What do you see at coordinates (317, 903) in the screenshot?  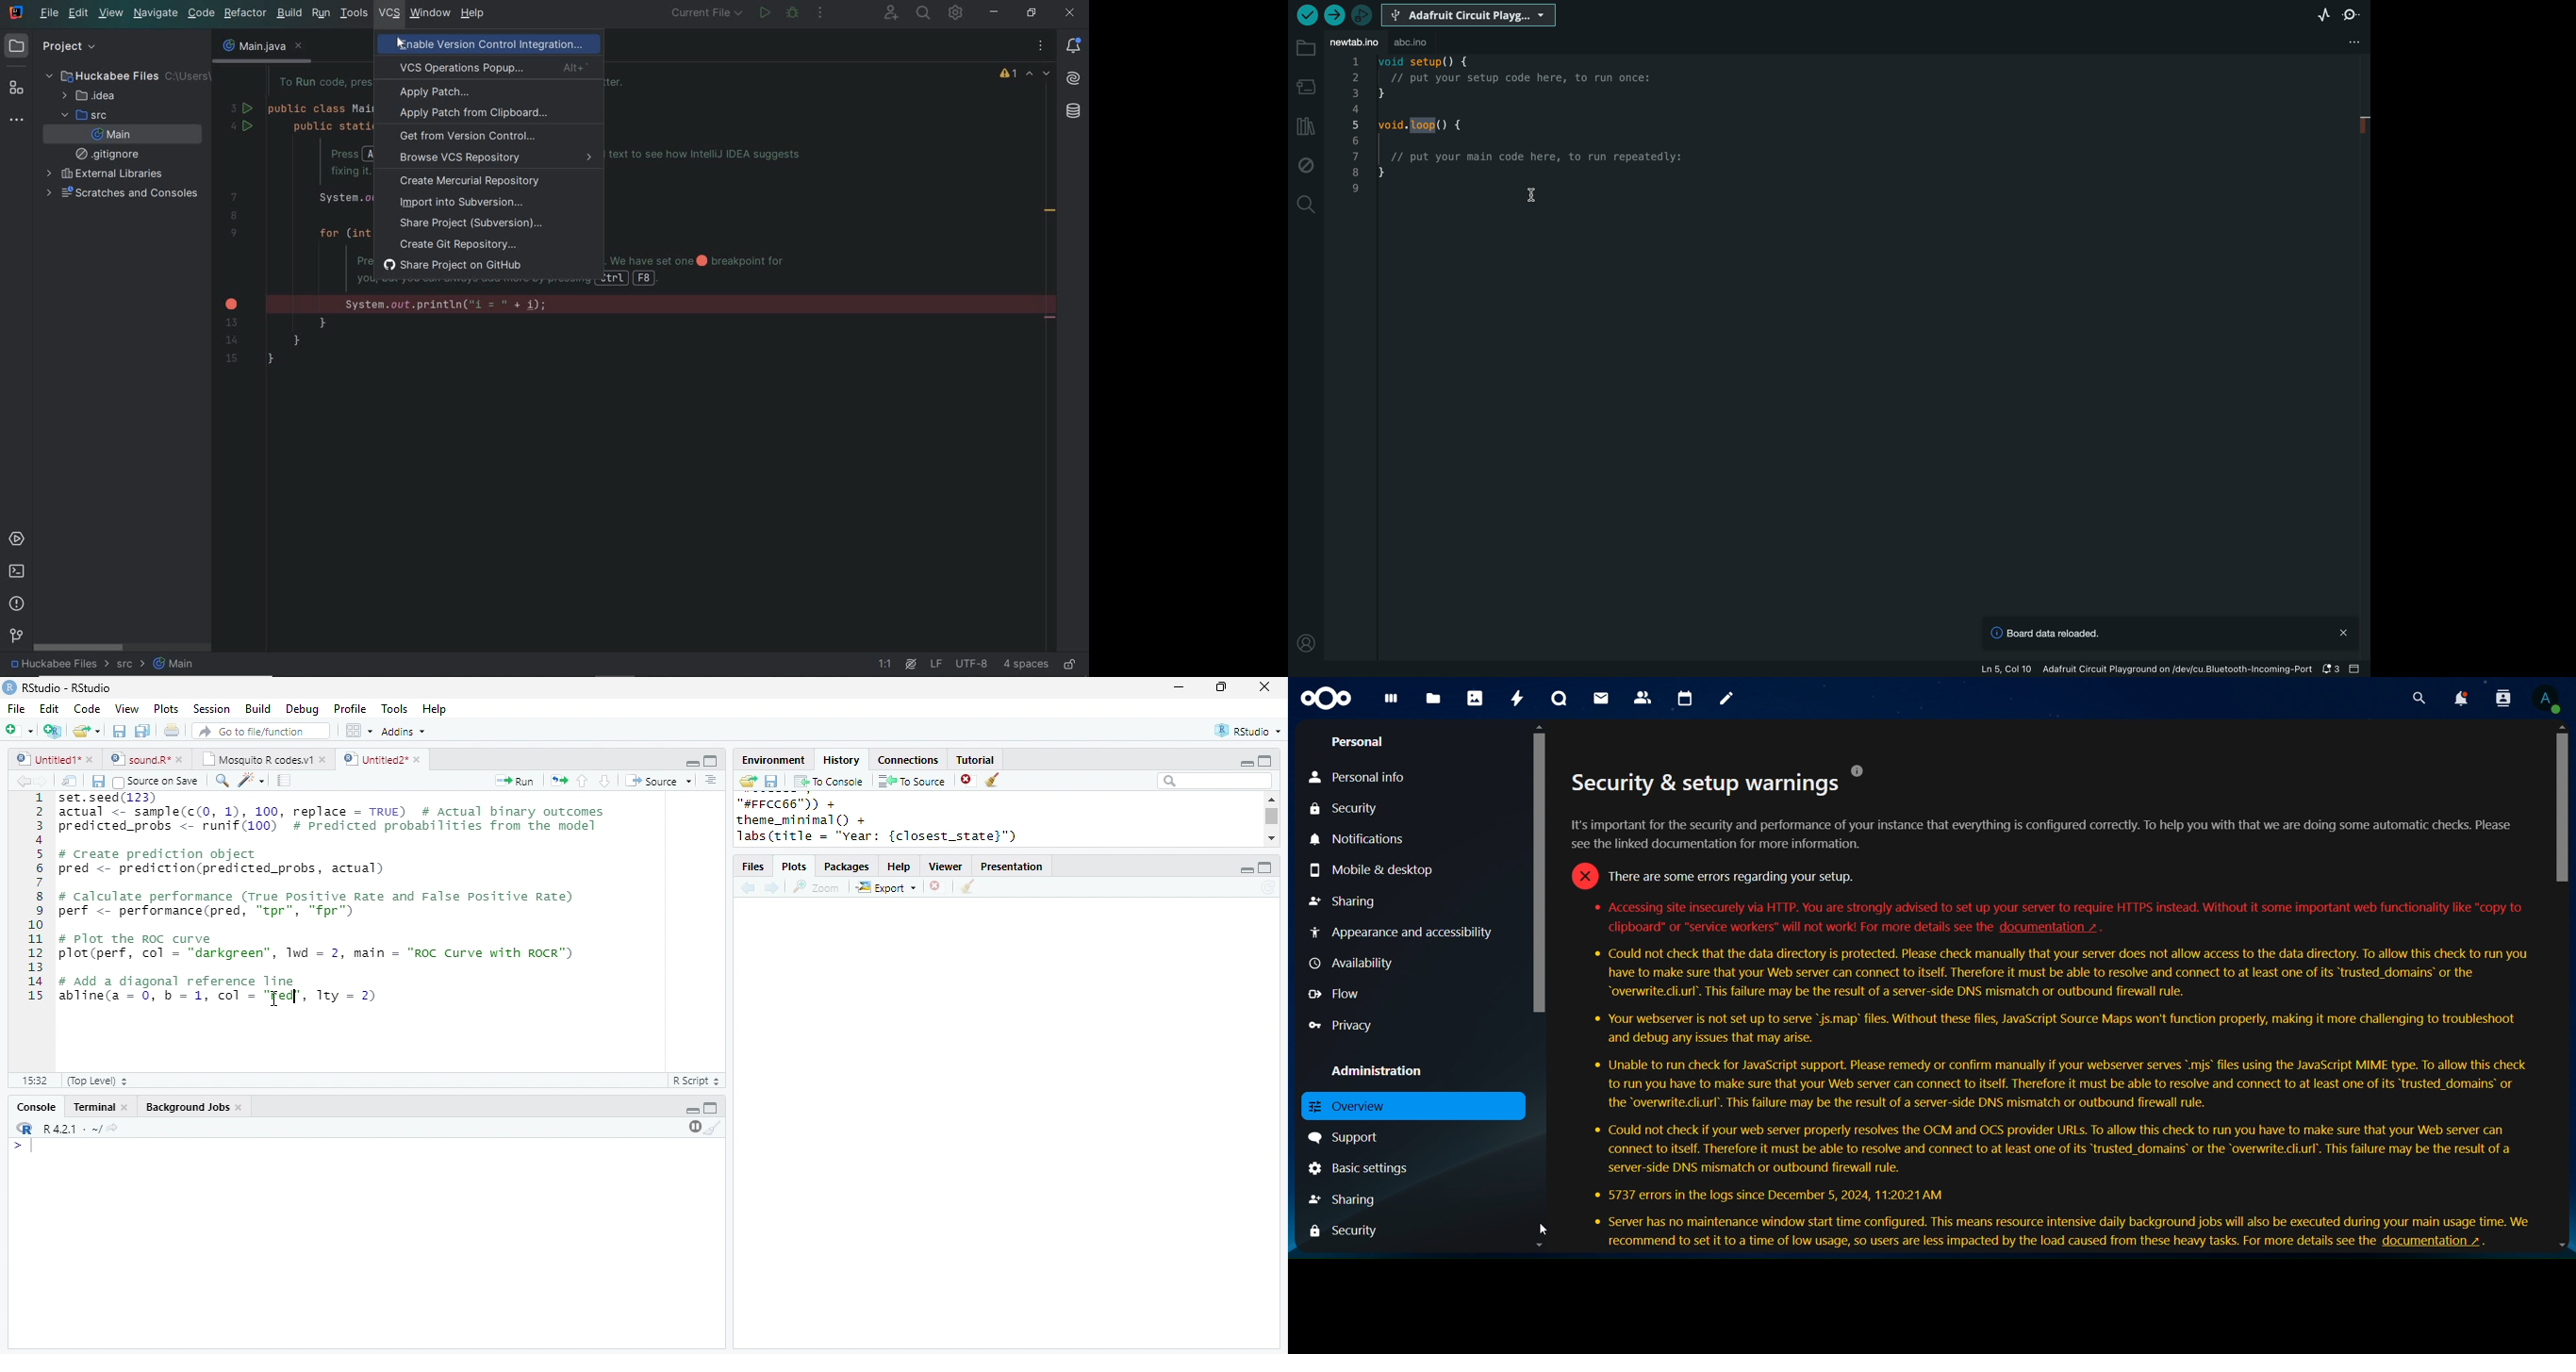 I see `# calculate performance (True Positive Rate and False Positive Rate)
perf <- performance(pred, “tpr", “fpr")` at bounding box center [317, 903].